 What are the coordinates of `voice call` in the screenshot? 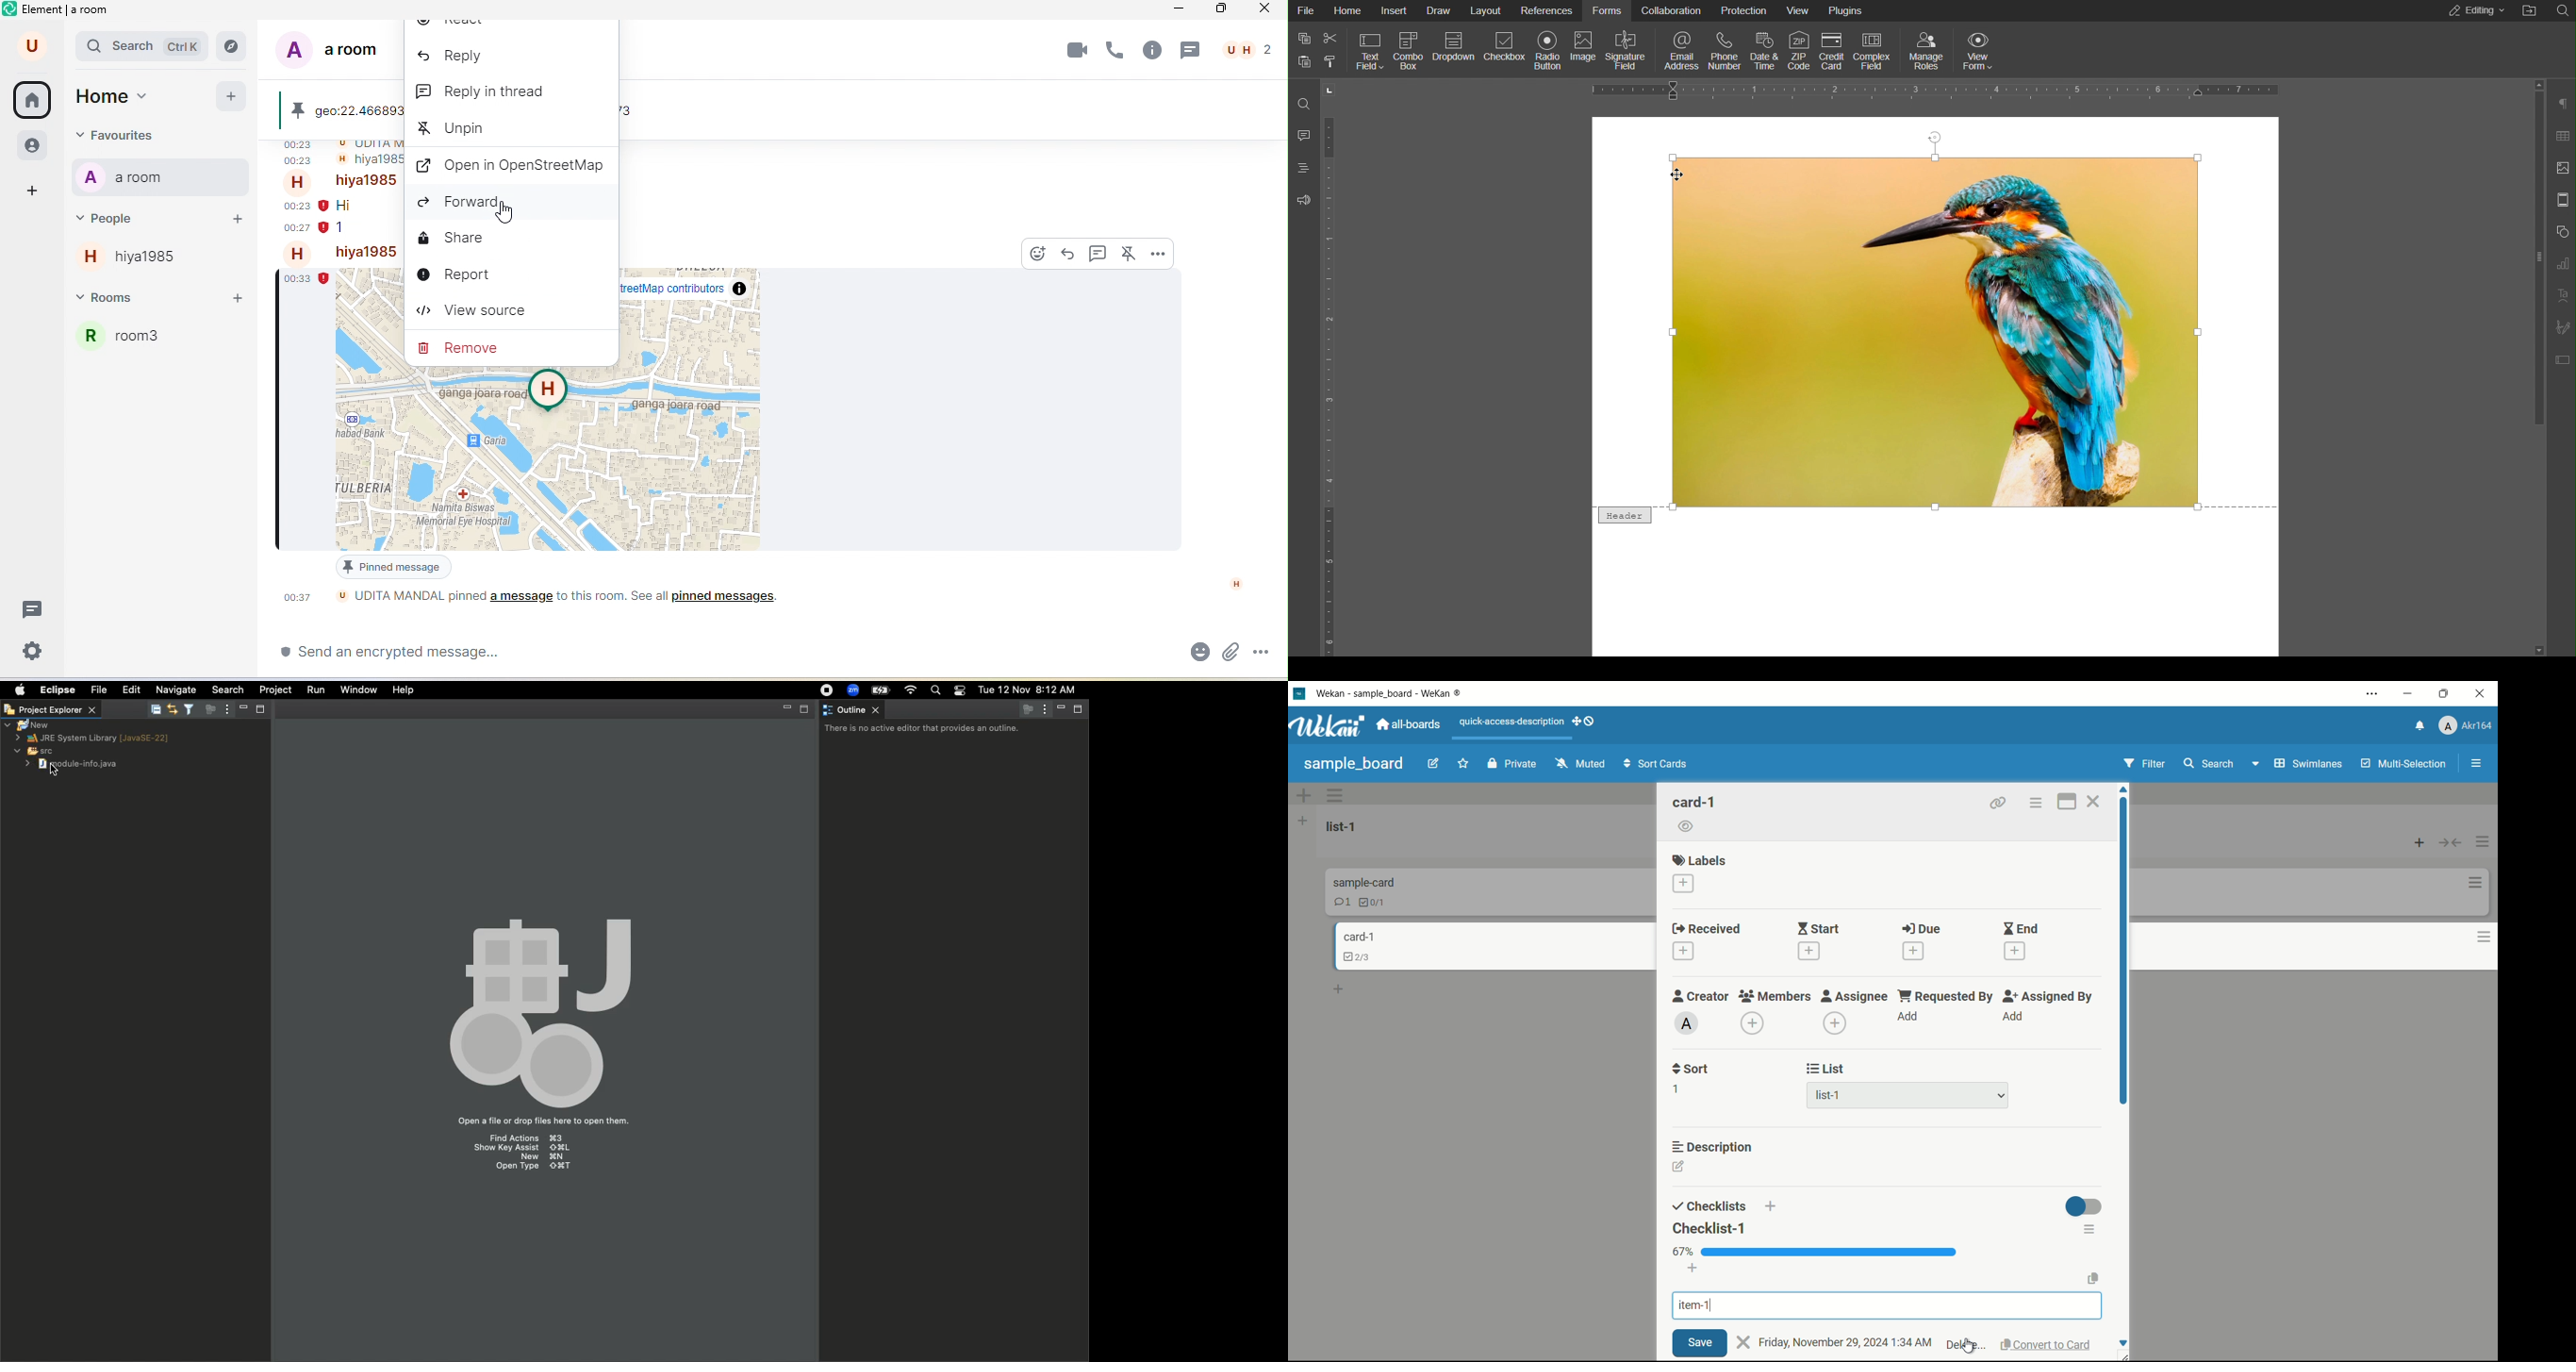 It's located at (1117, 53).